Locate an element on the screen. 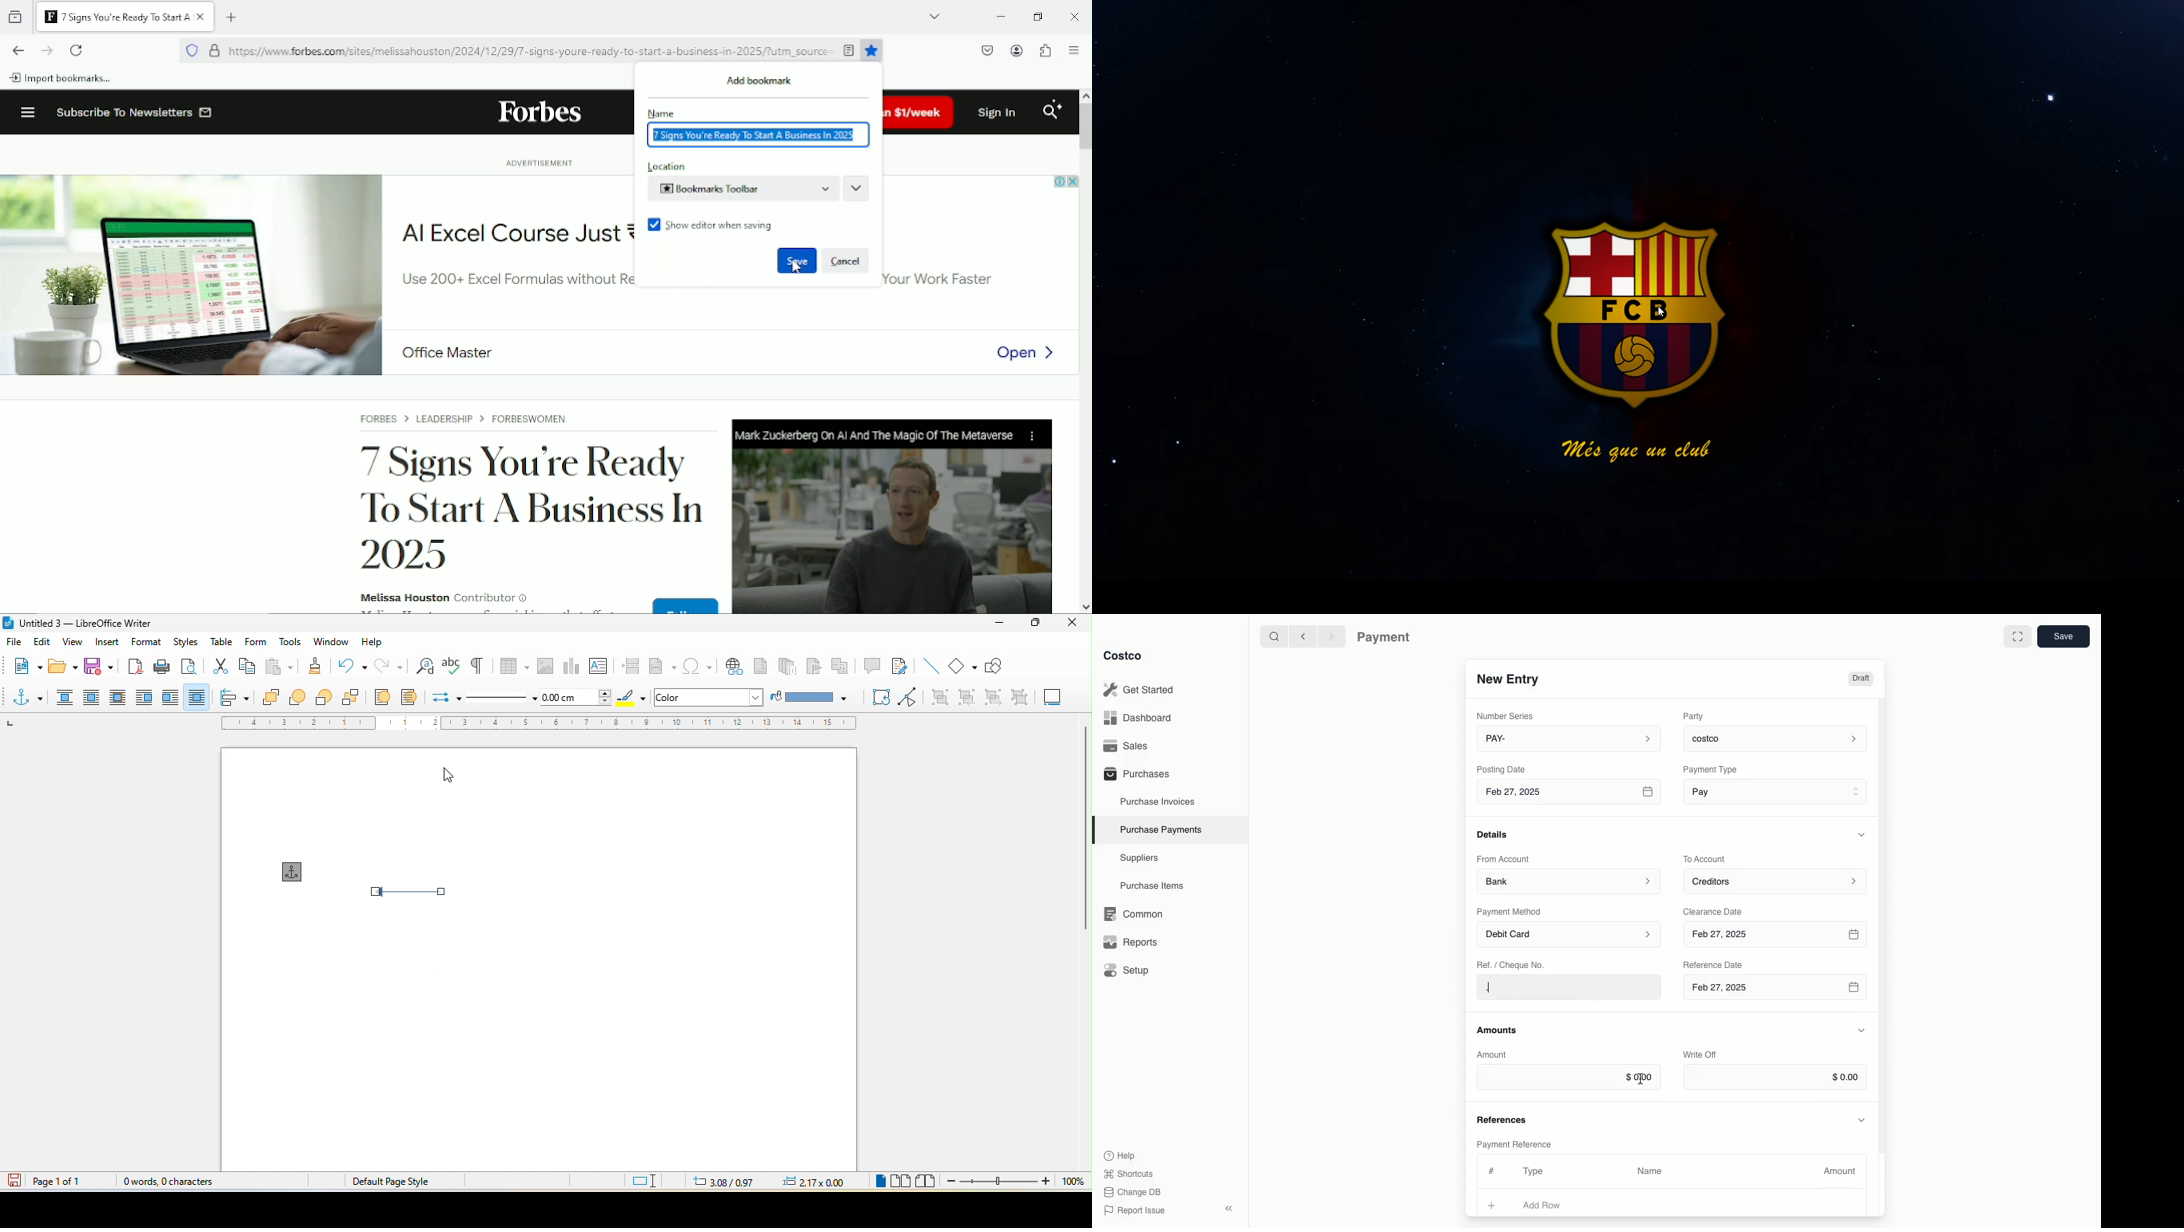  PAY- is located at coordinates (1570, 738).